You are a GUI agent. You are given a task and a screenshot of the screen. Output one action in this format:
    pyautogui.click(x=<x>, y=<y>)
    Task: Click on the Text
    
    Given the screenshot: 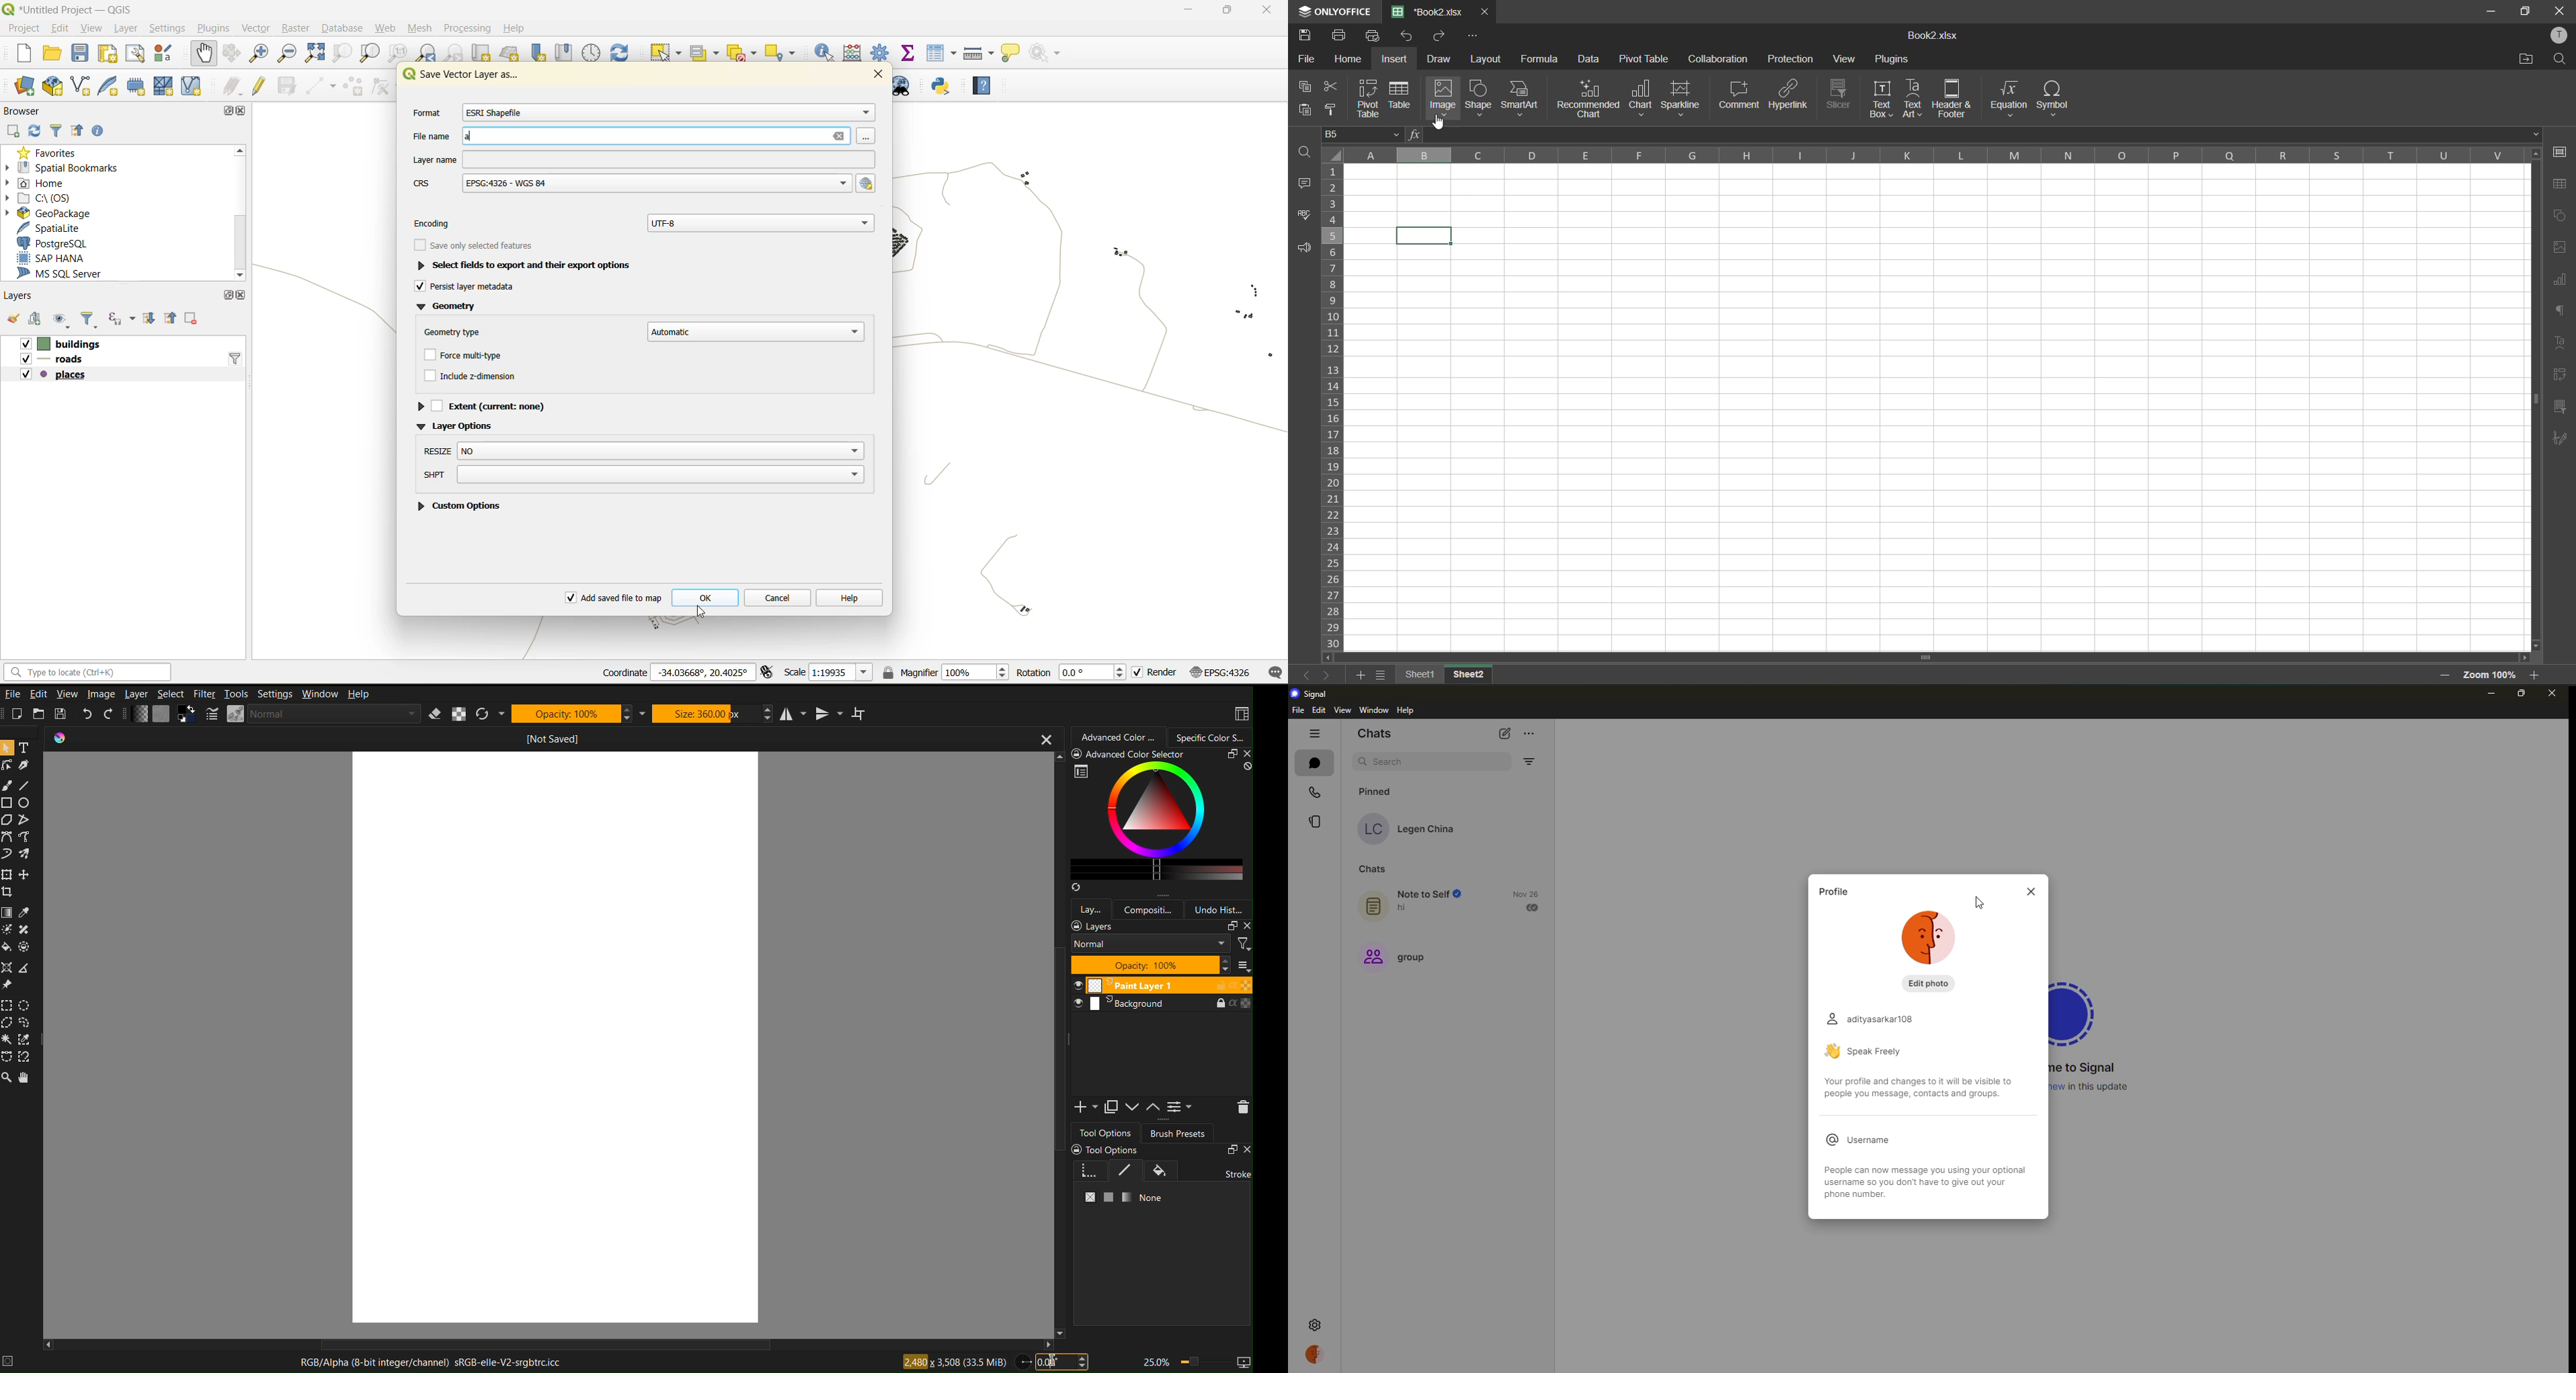 What is the action you would take?
    pyautogui.click(x=26, y=746)
    